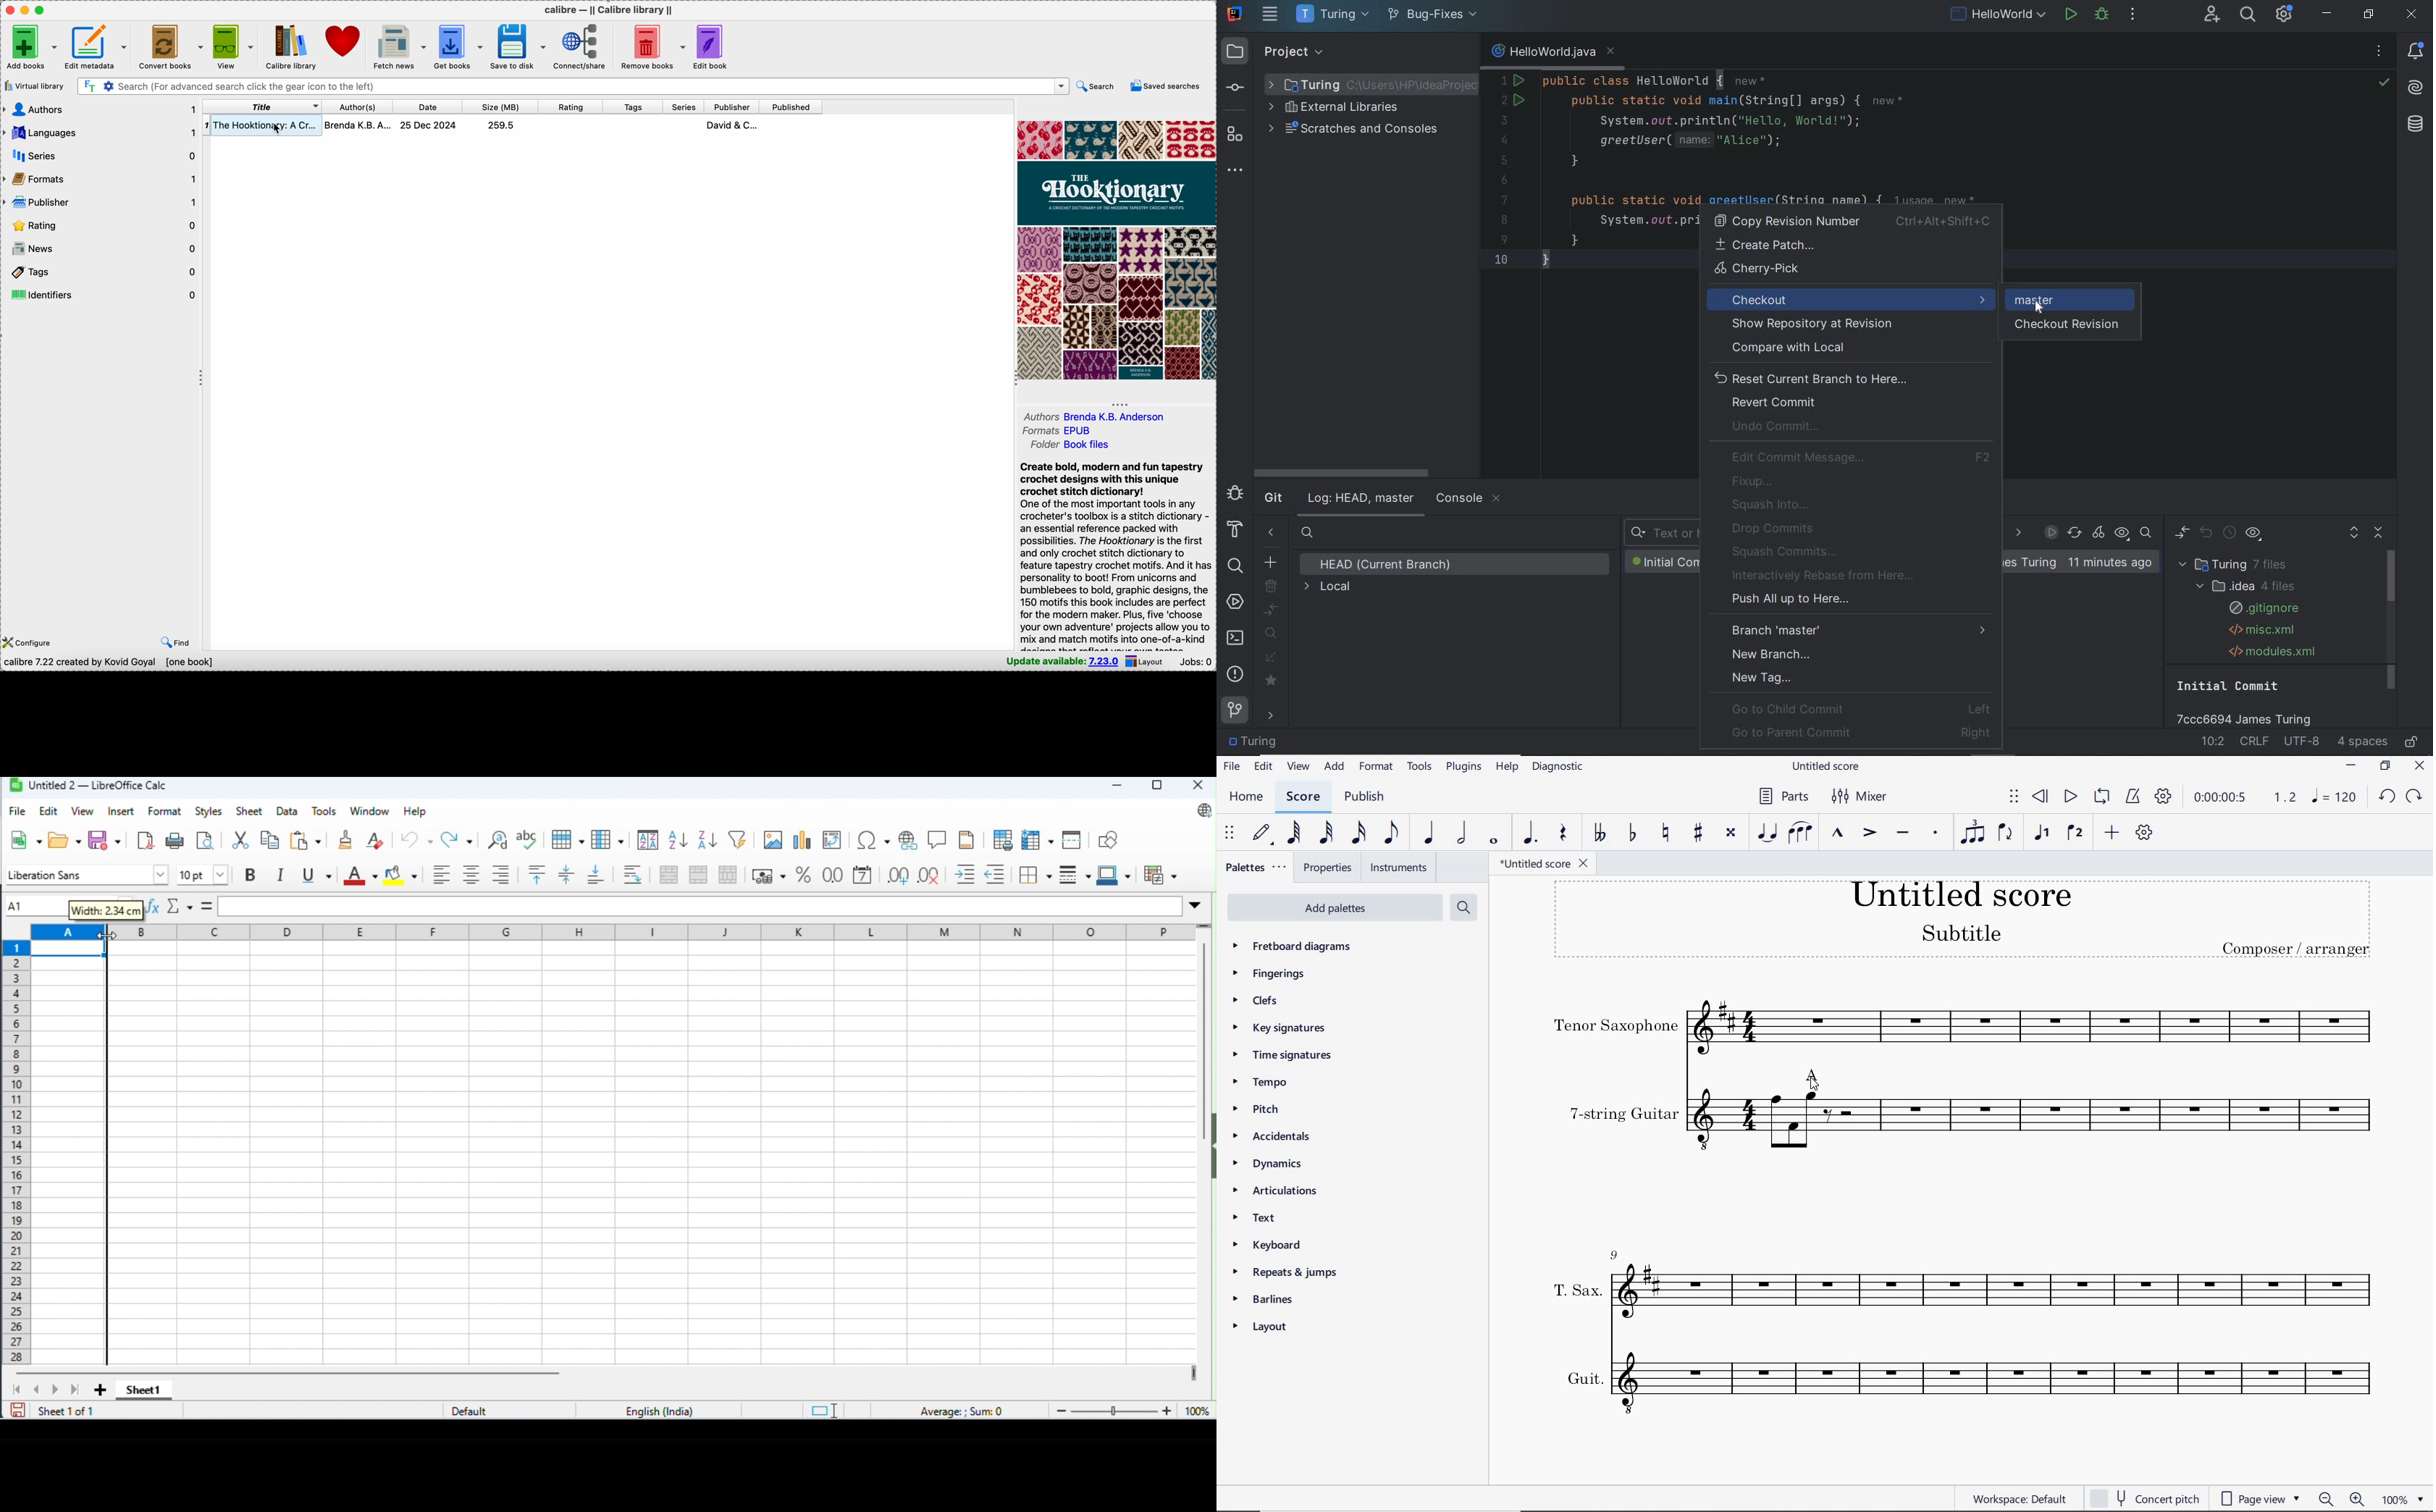  Describe the element at coordinates (1862, 458) in the screenshot. I see `edit commit message` at that location.